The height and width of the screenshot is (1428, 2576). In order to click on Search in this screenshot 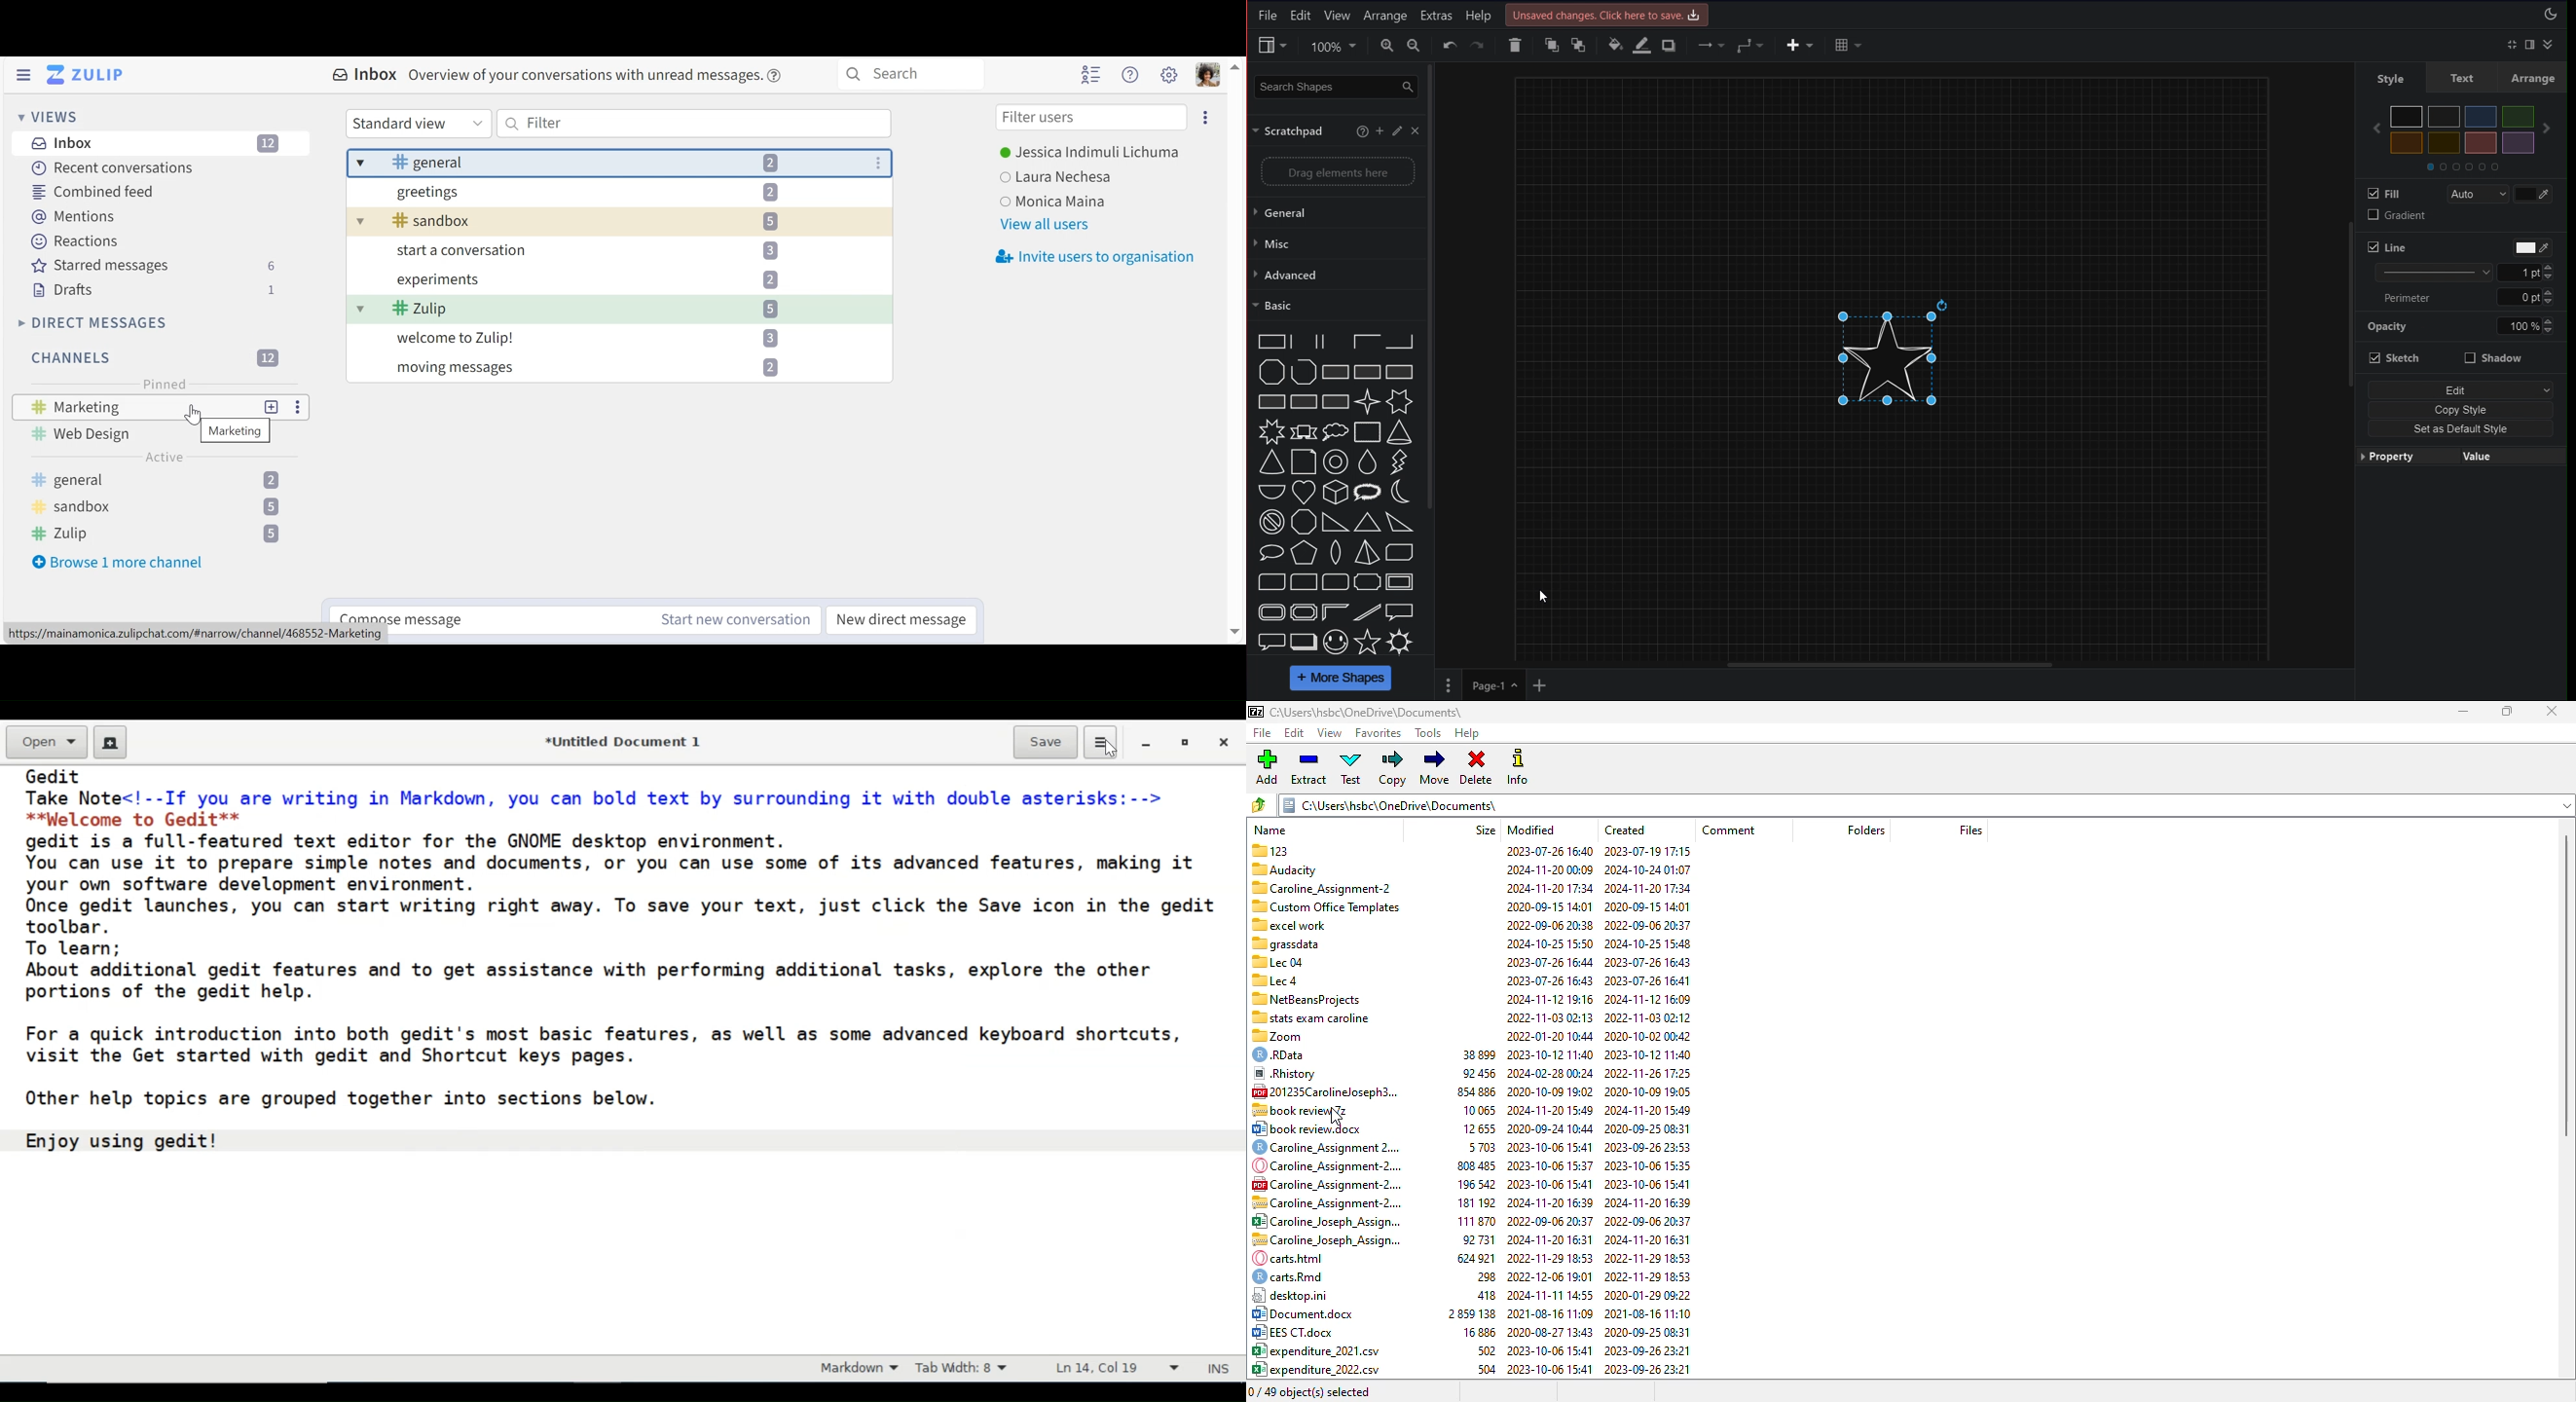, I will do `click(910, 74)`.